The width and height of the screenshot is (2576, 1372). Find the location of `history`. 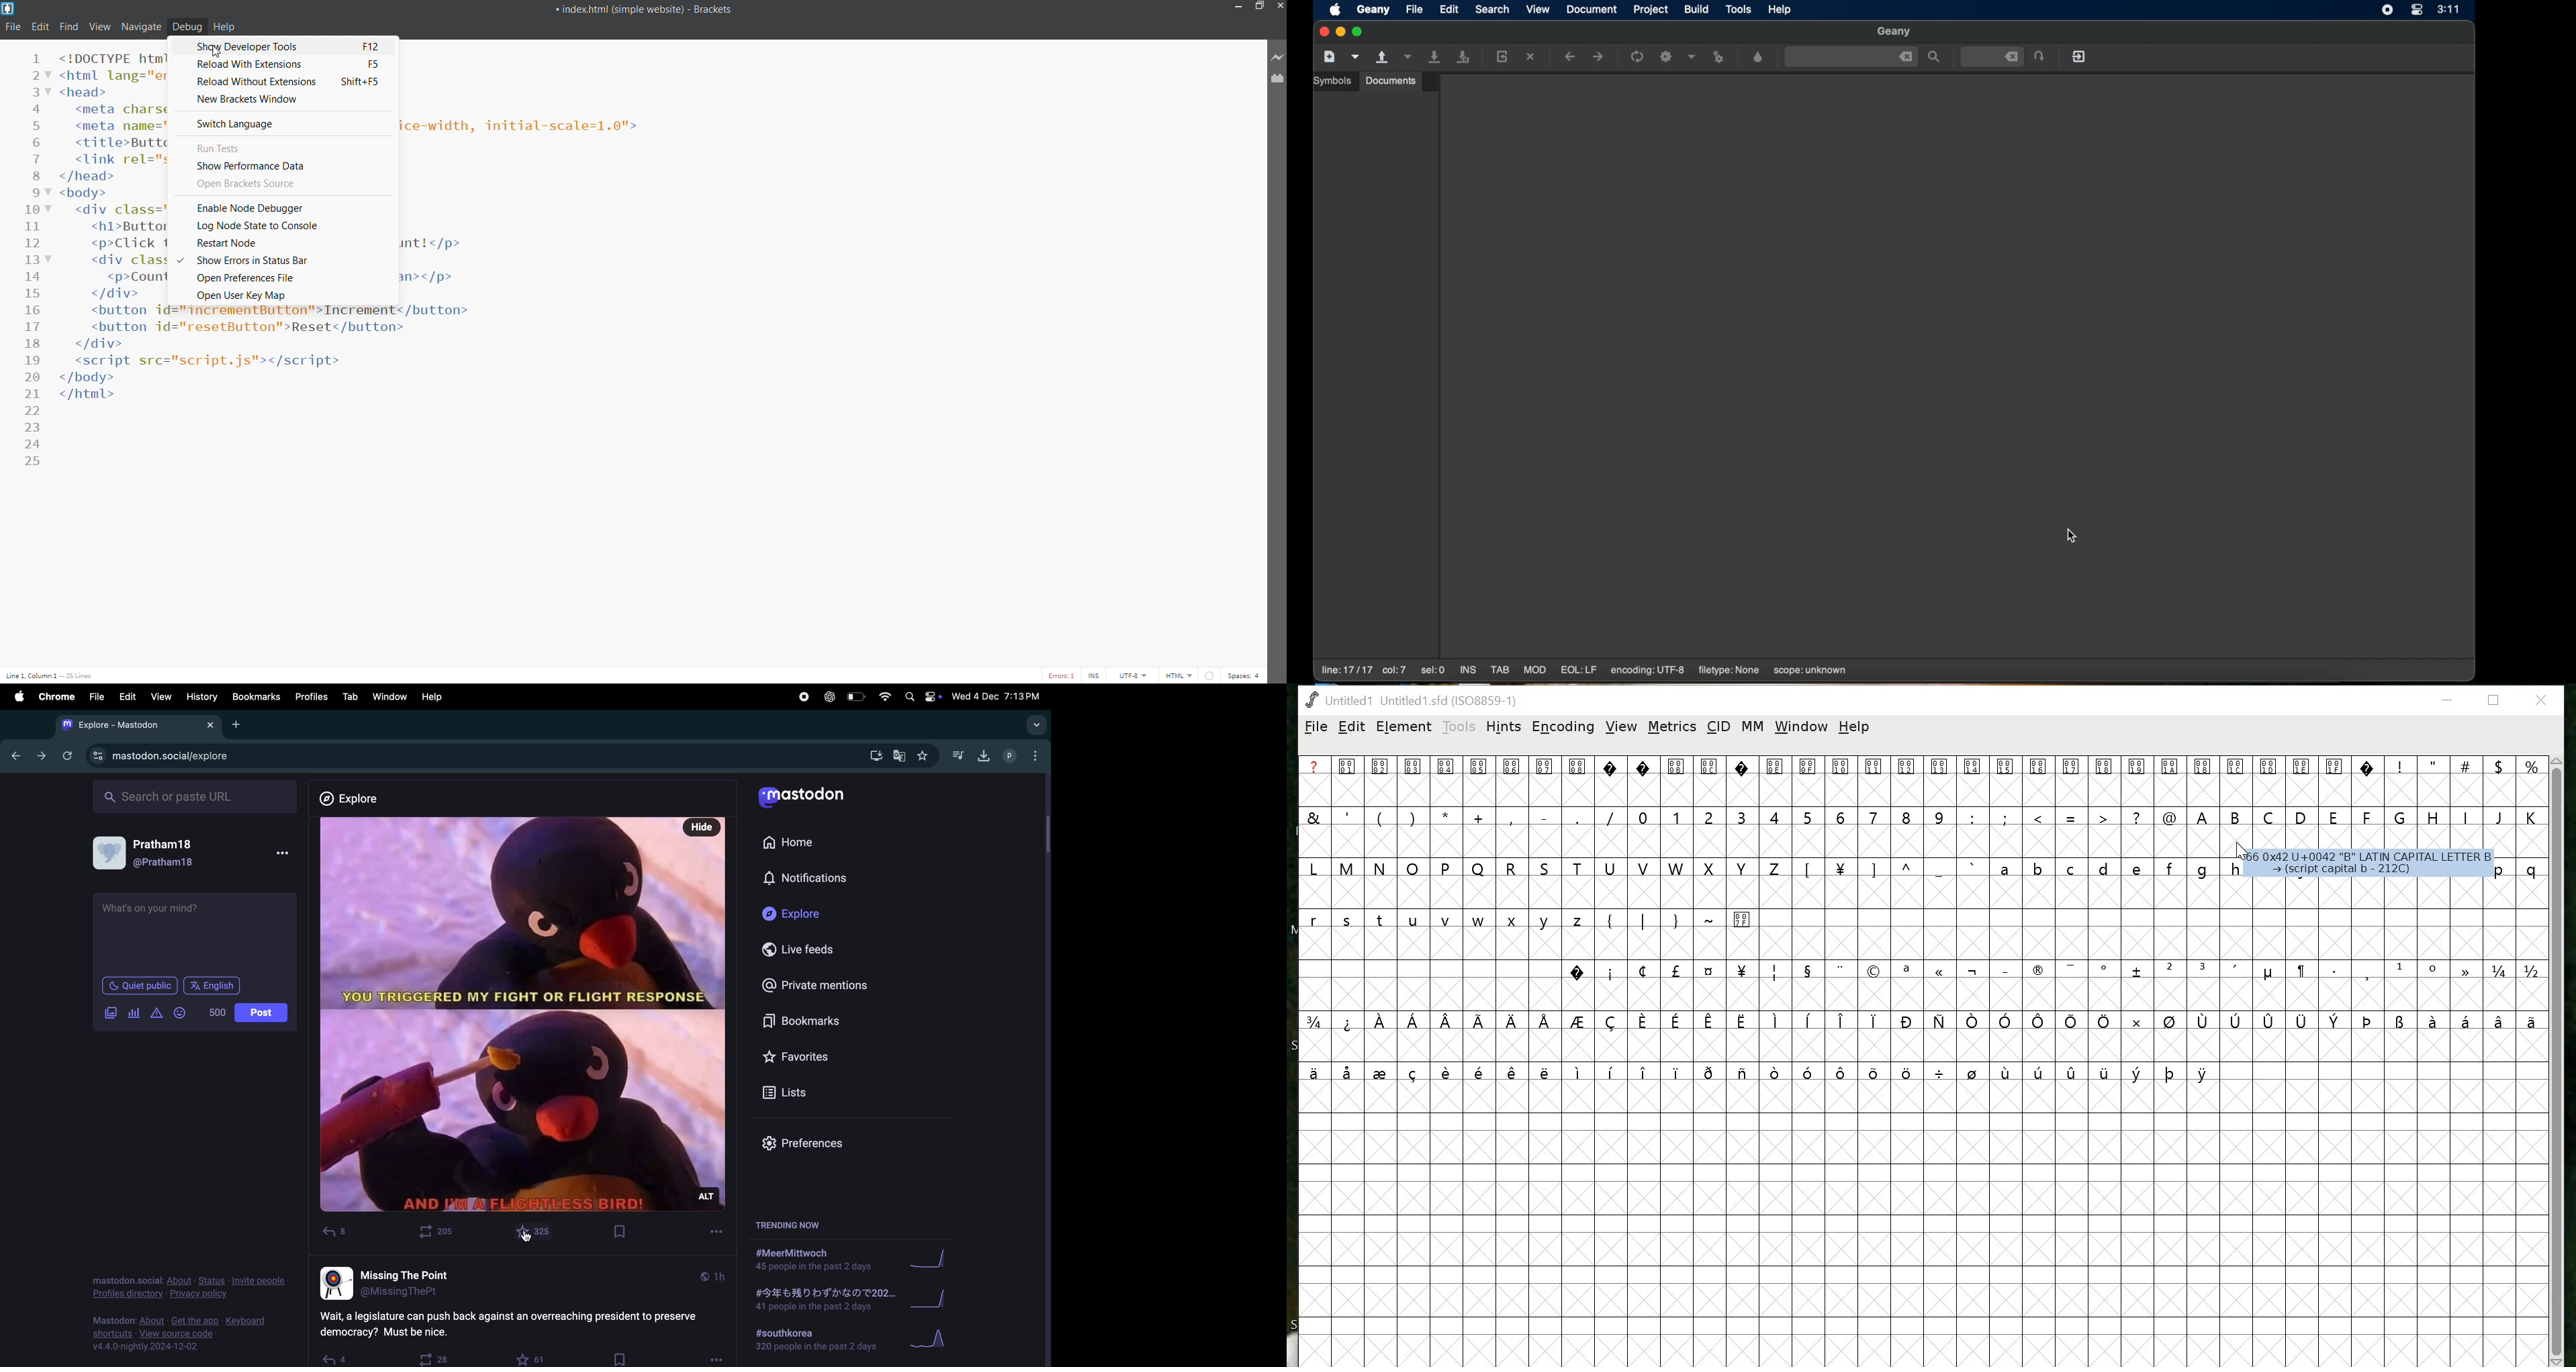

history is located at coordinates (201, 695).